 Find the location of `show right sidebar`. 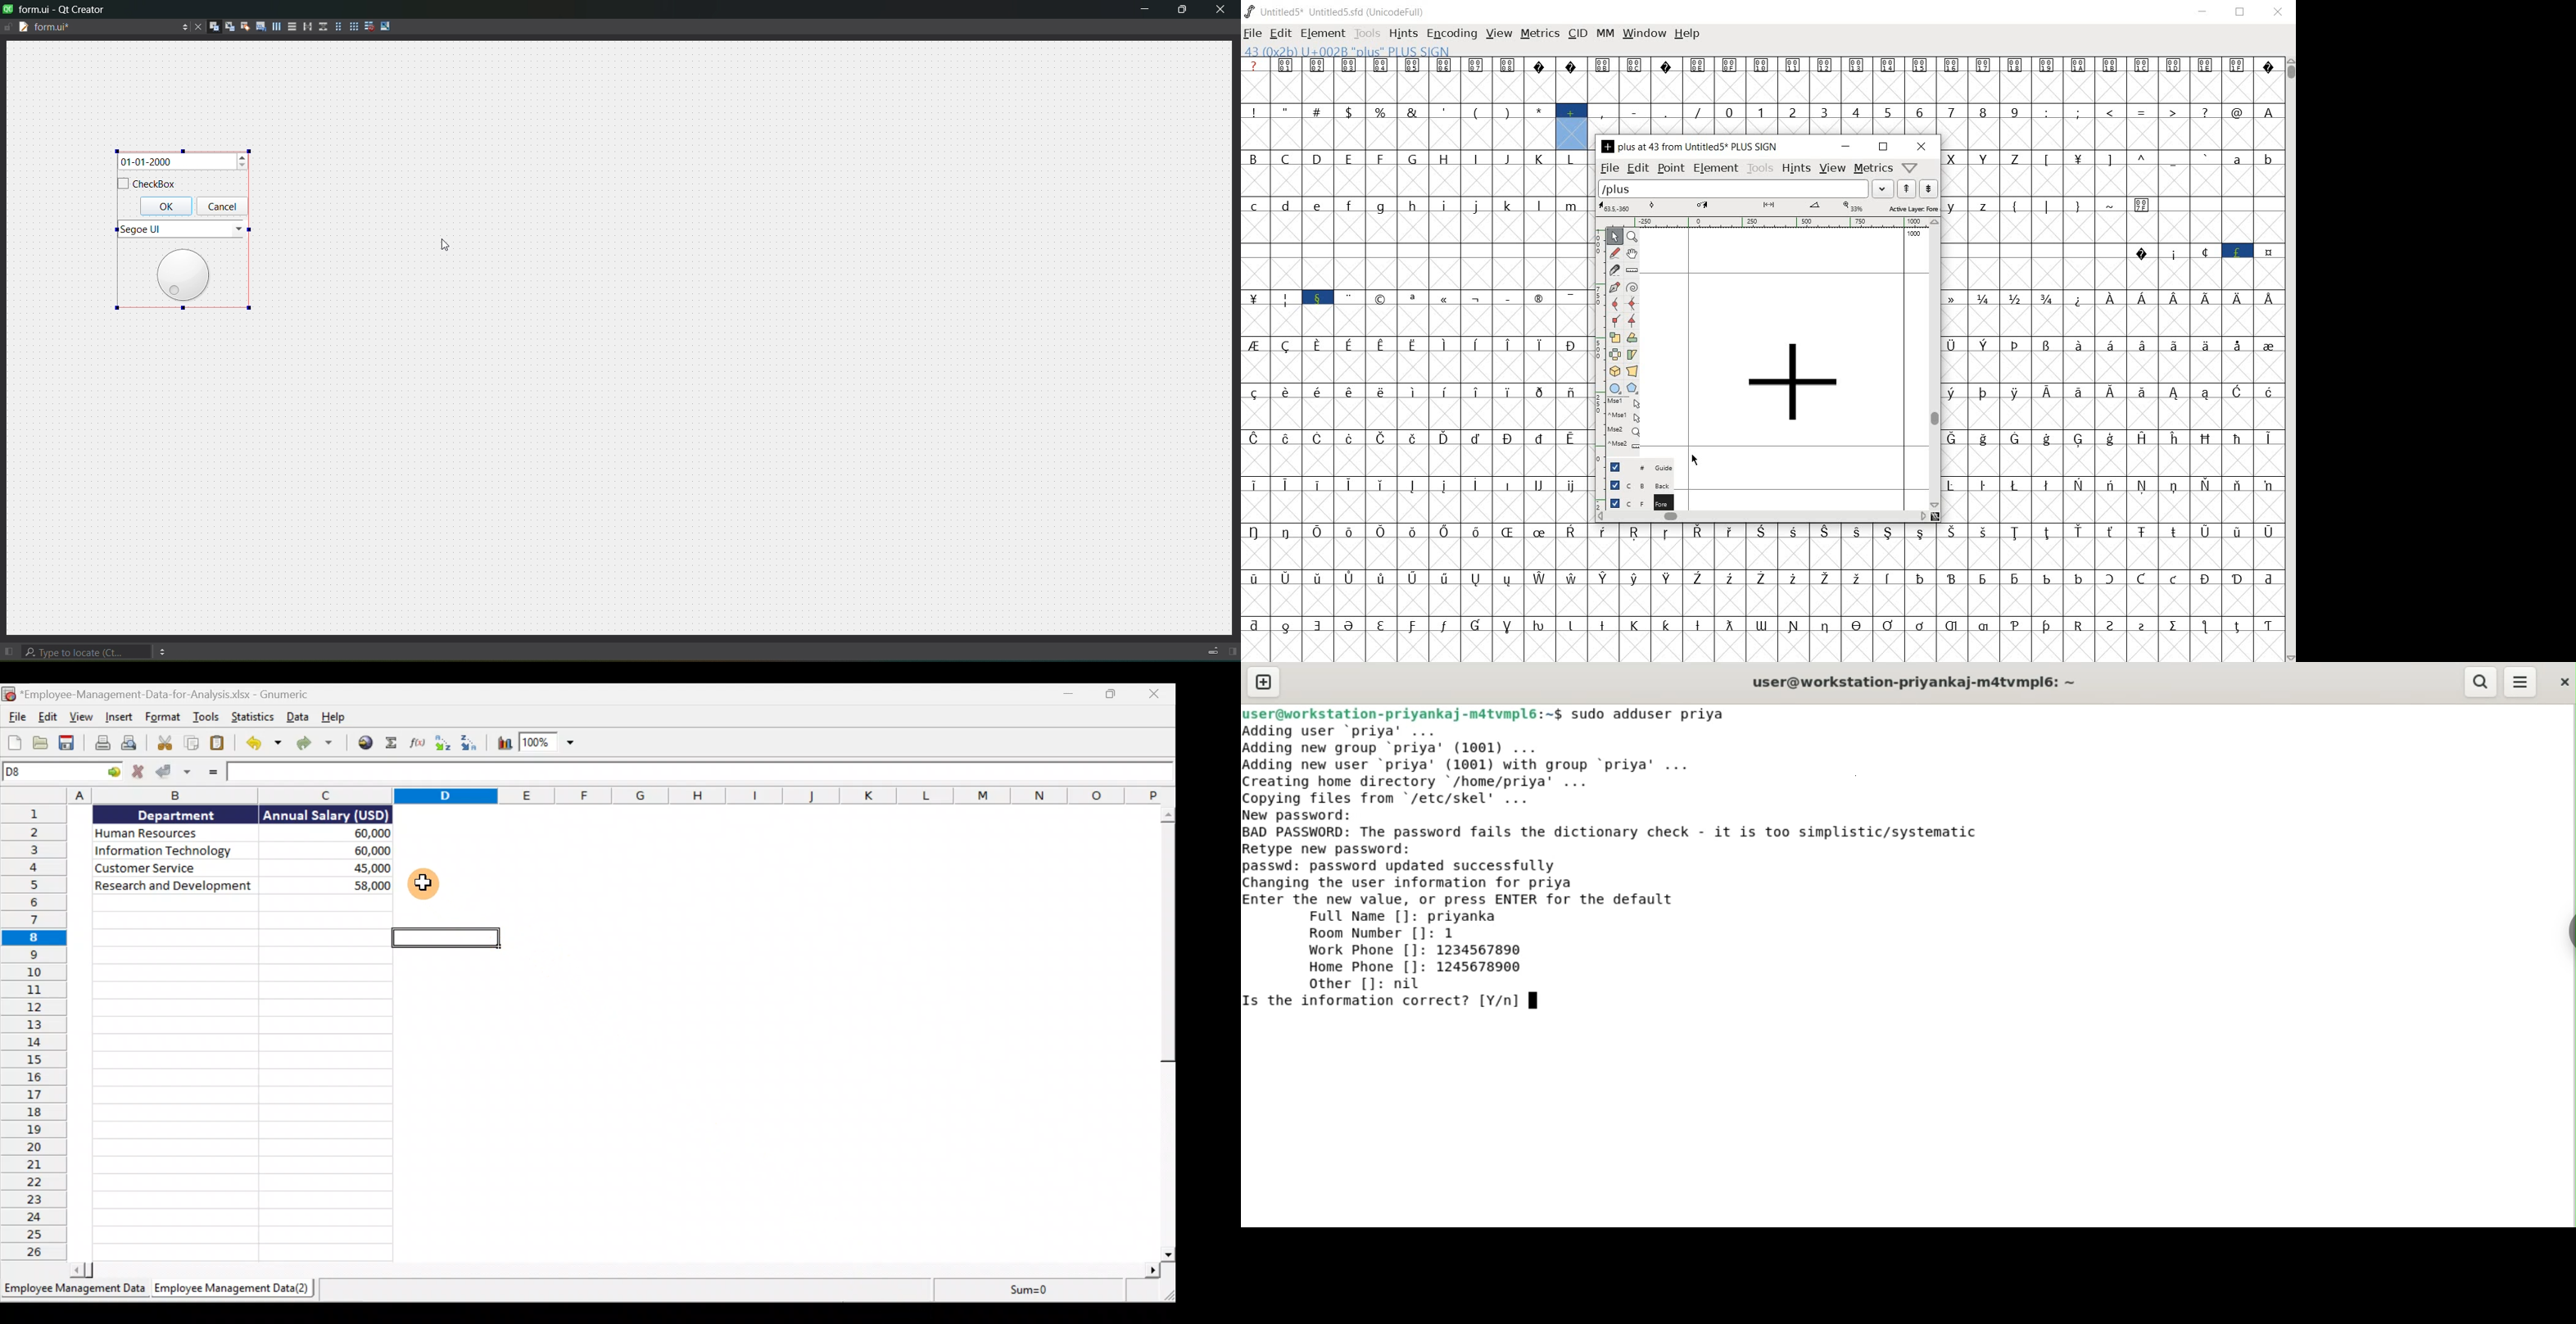

show right sidebar is located at coordinates (1234, 652).